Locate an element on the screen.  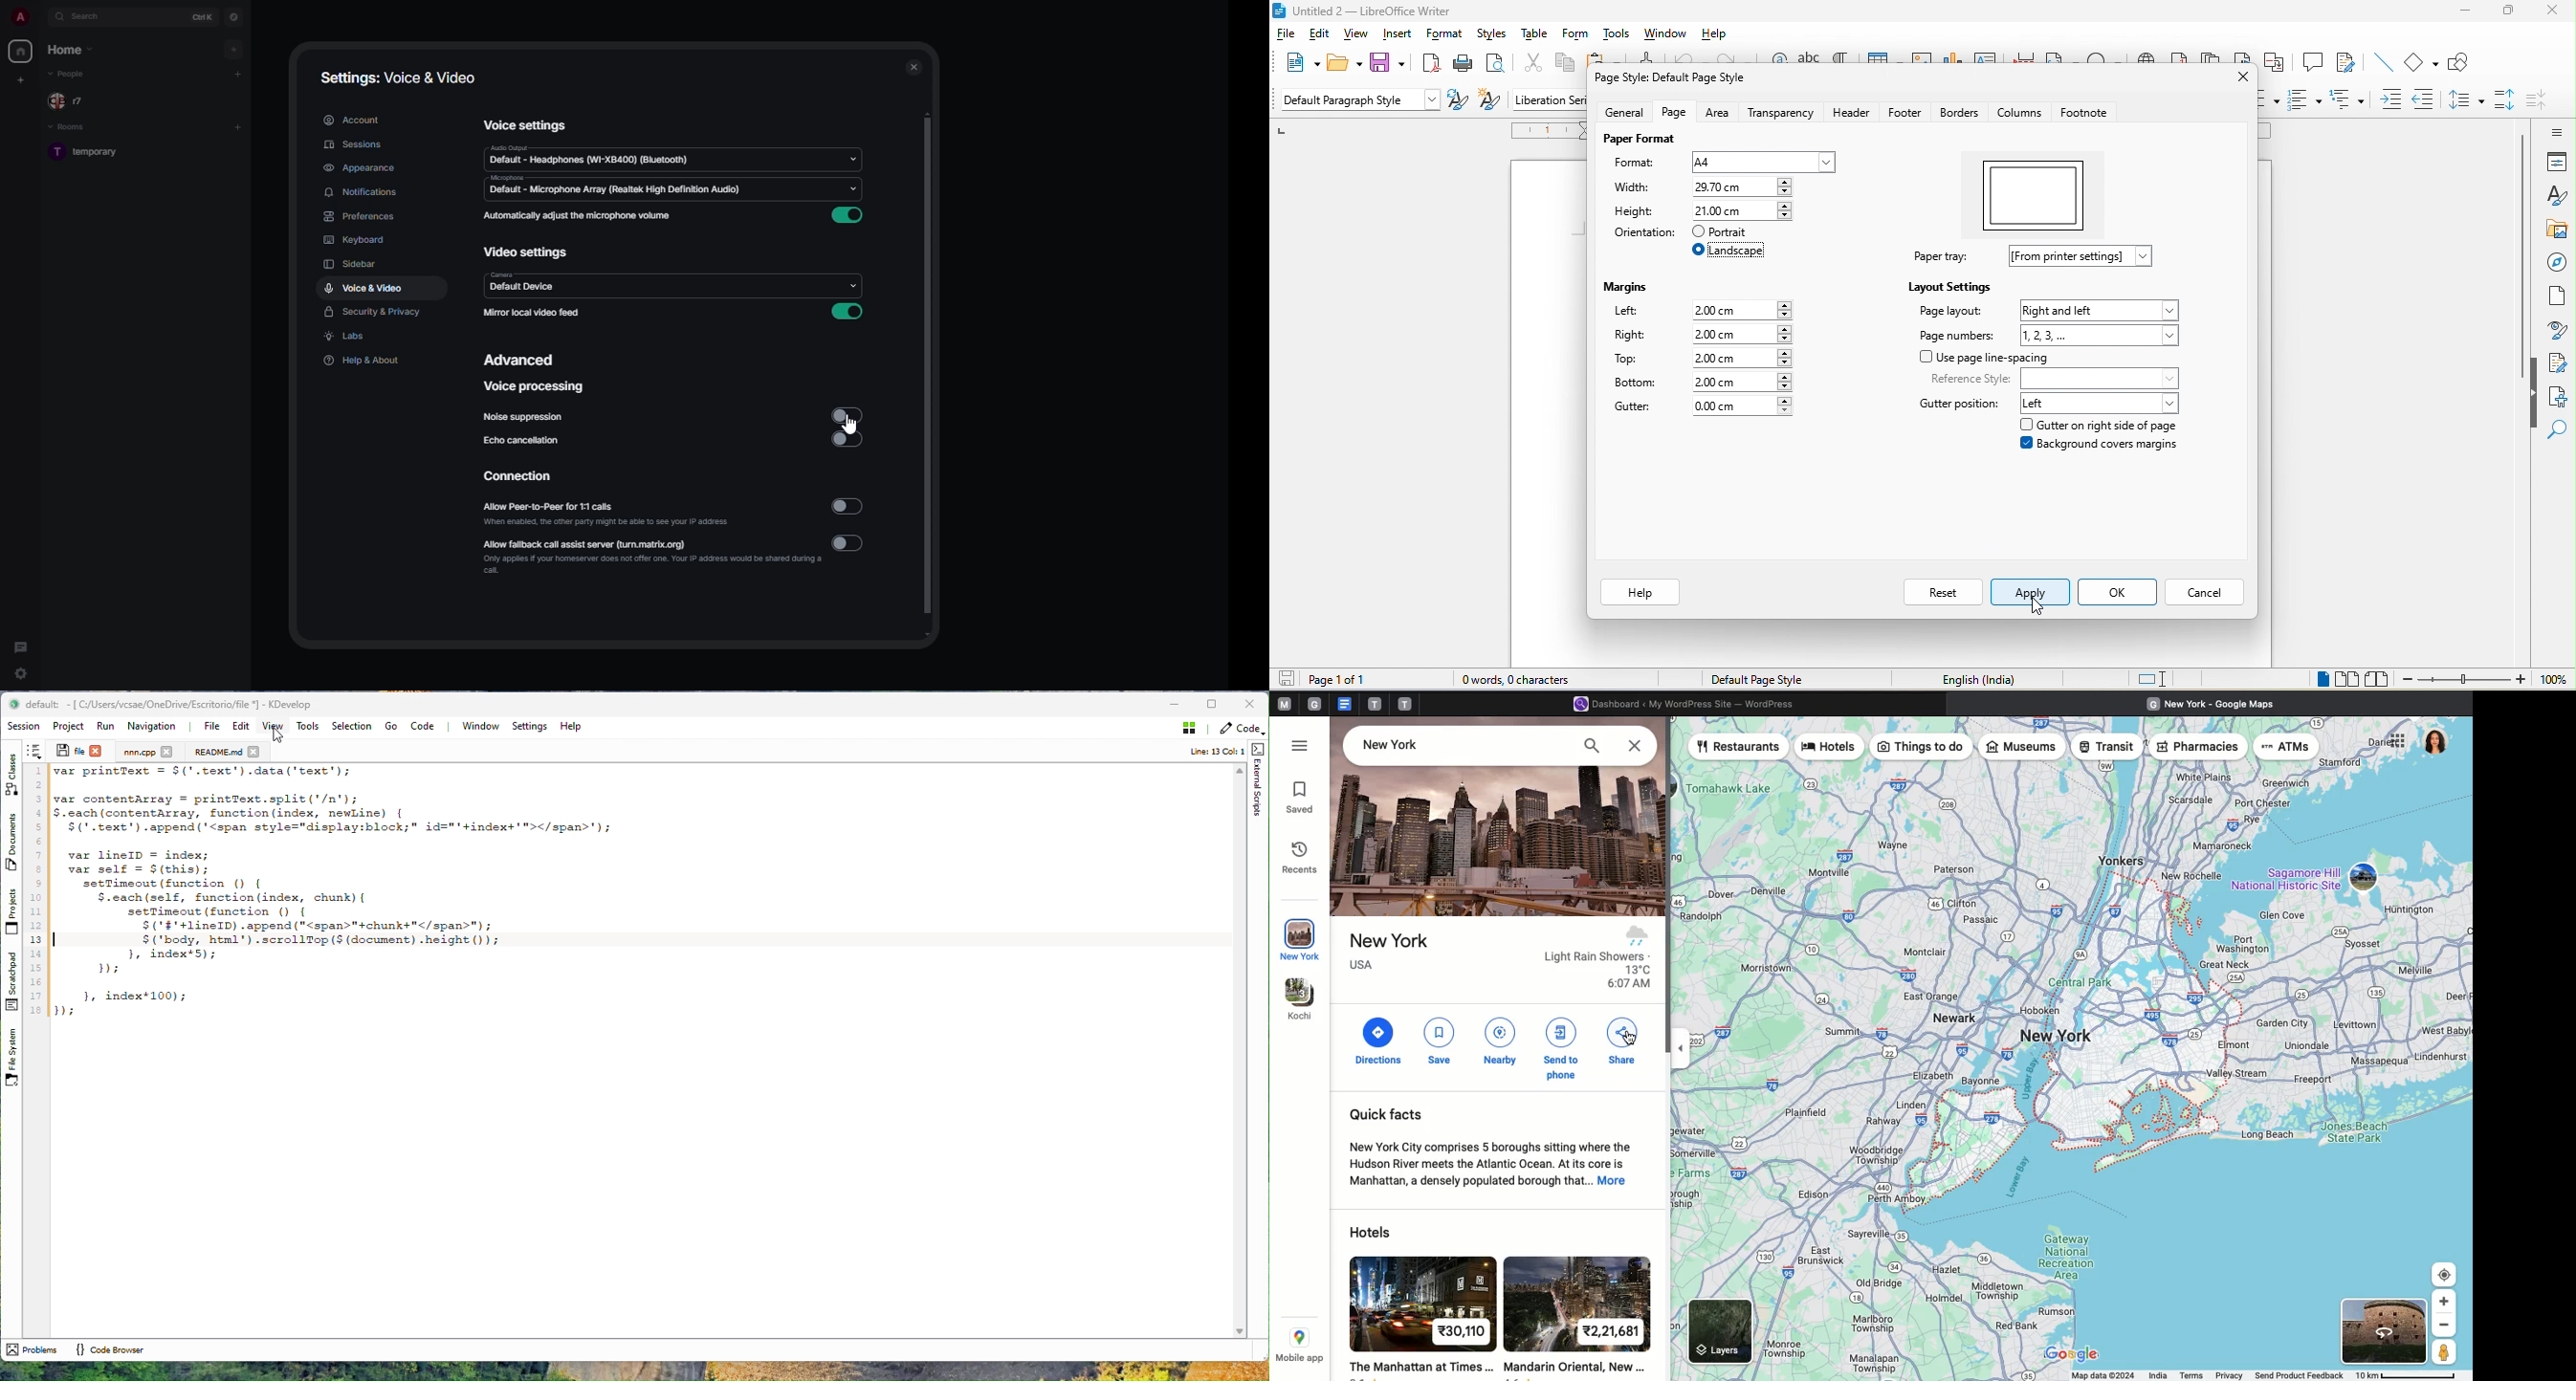
Close is located at coordinates (1632, 746).